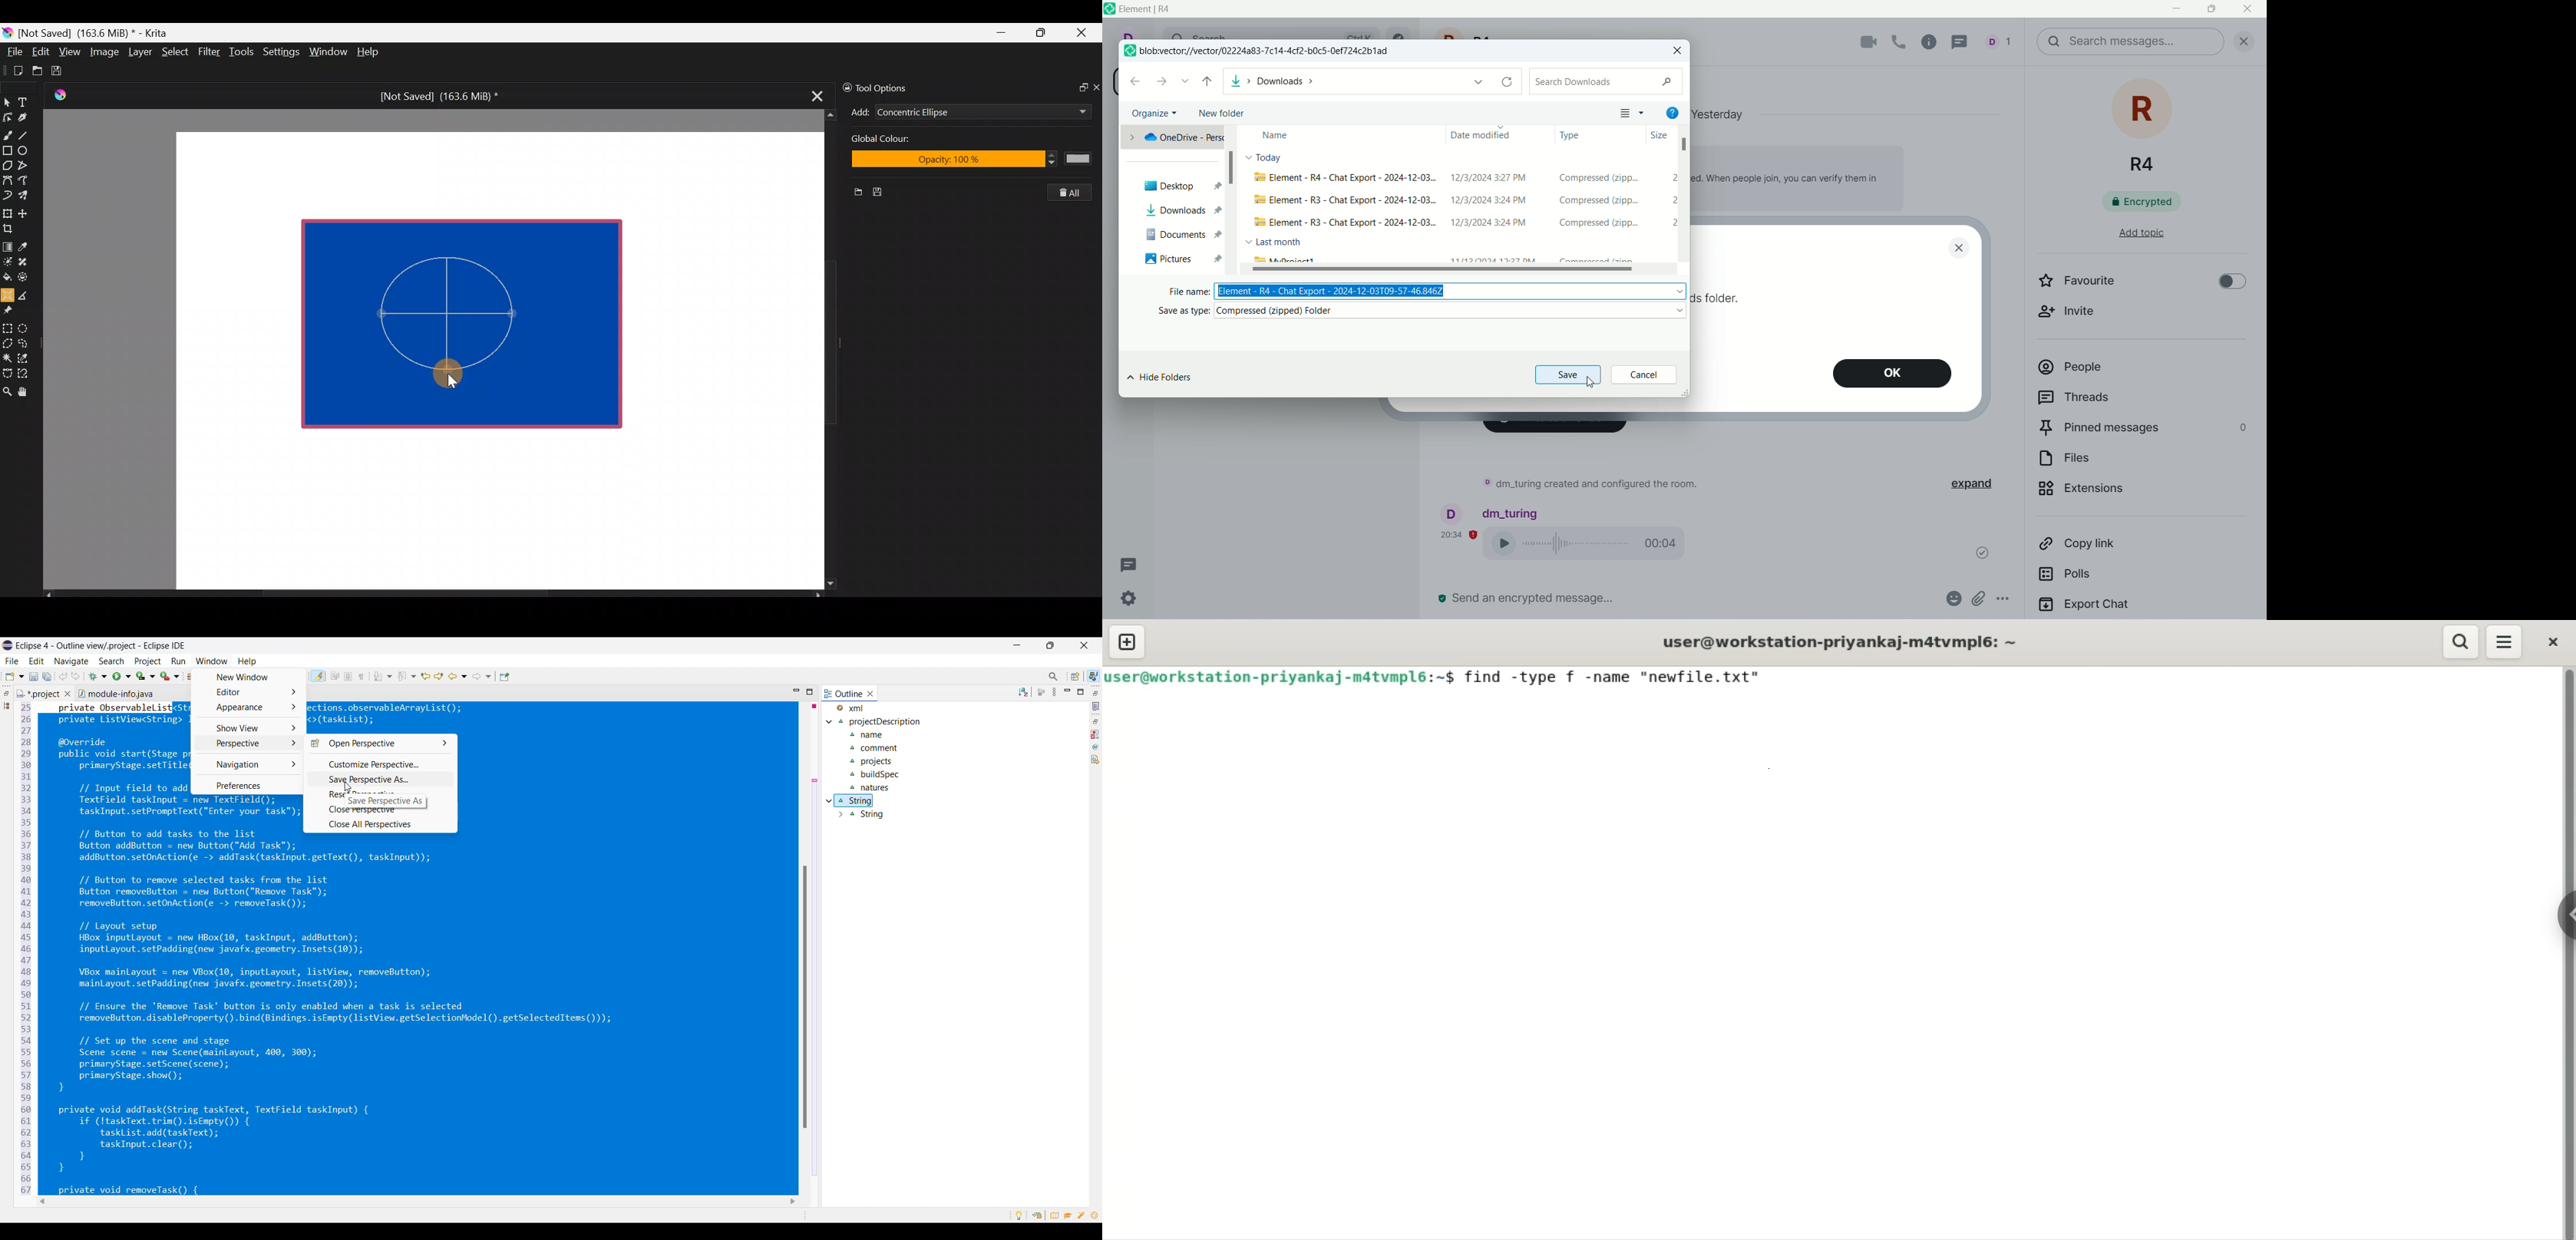 The image size is (2576, 1260). Describe the element at coordinates (1130, 50) in the screenshot. I see `logo` at that location.